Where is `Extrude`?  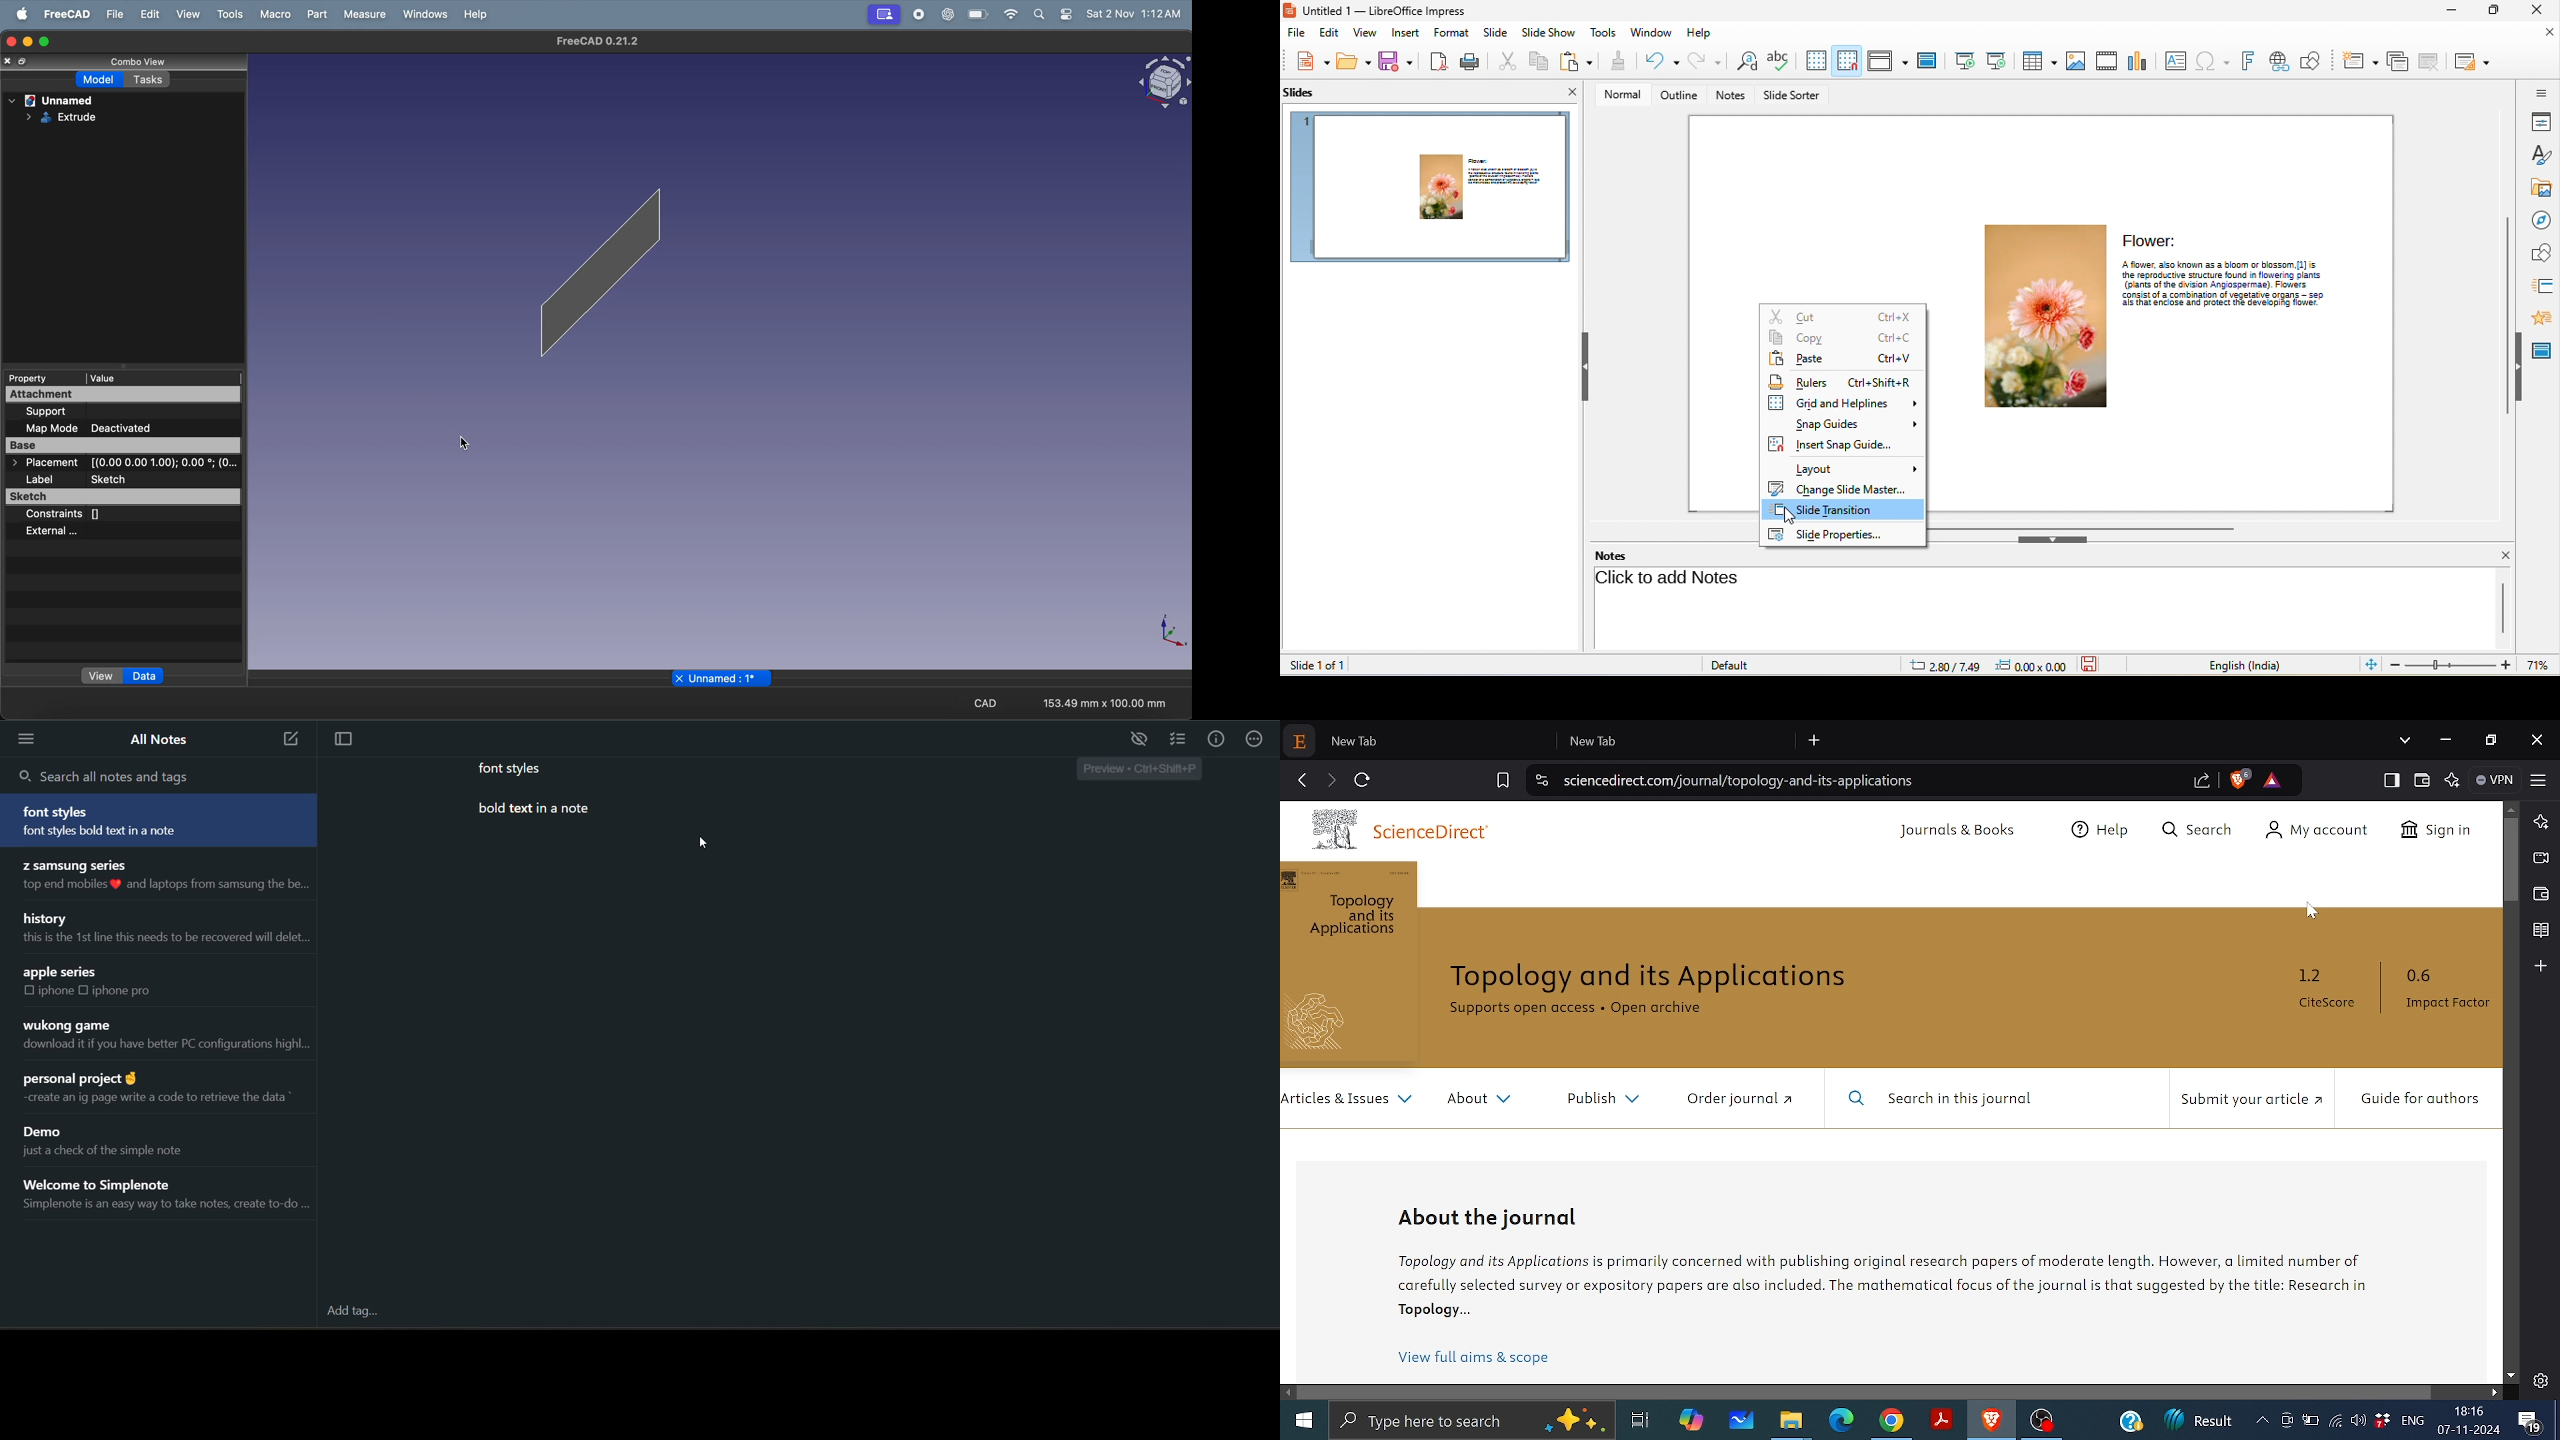 Extrude is located at coordinates (61, 117).